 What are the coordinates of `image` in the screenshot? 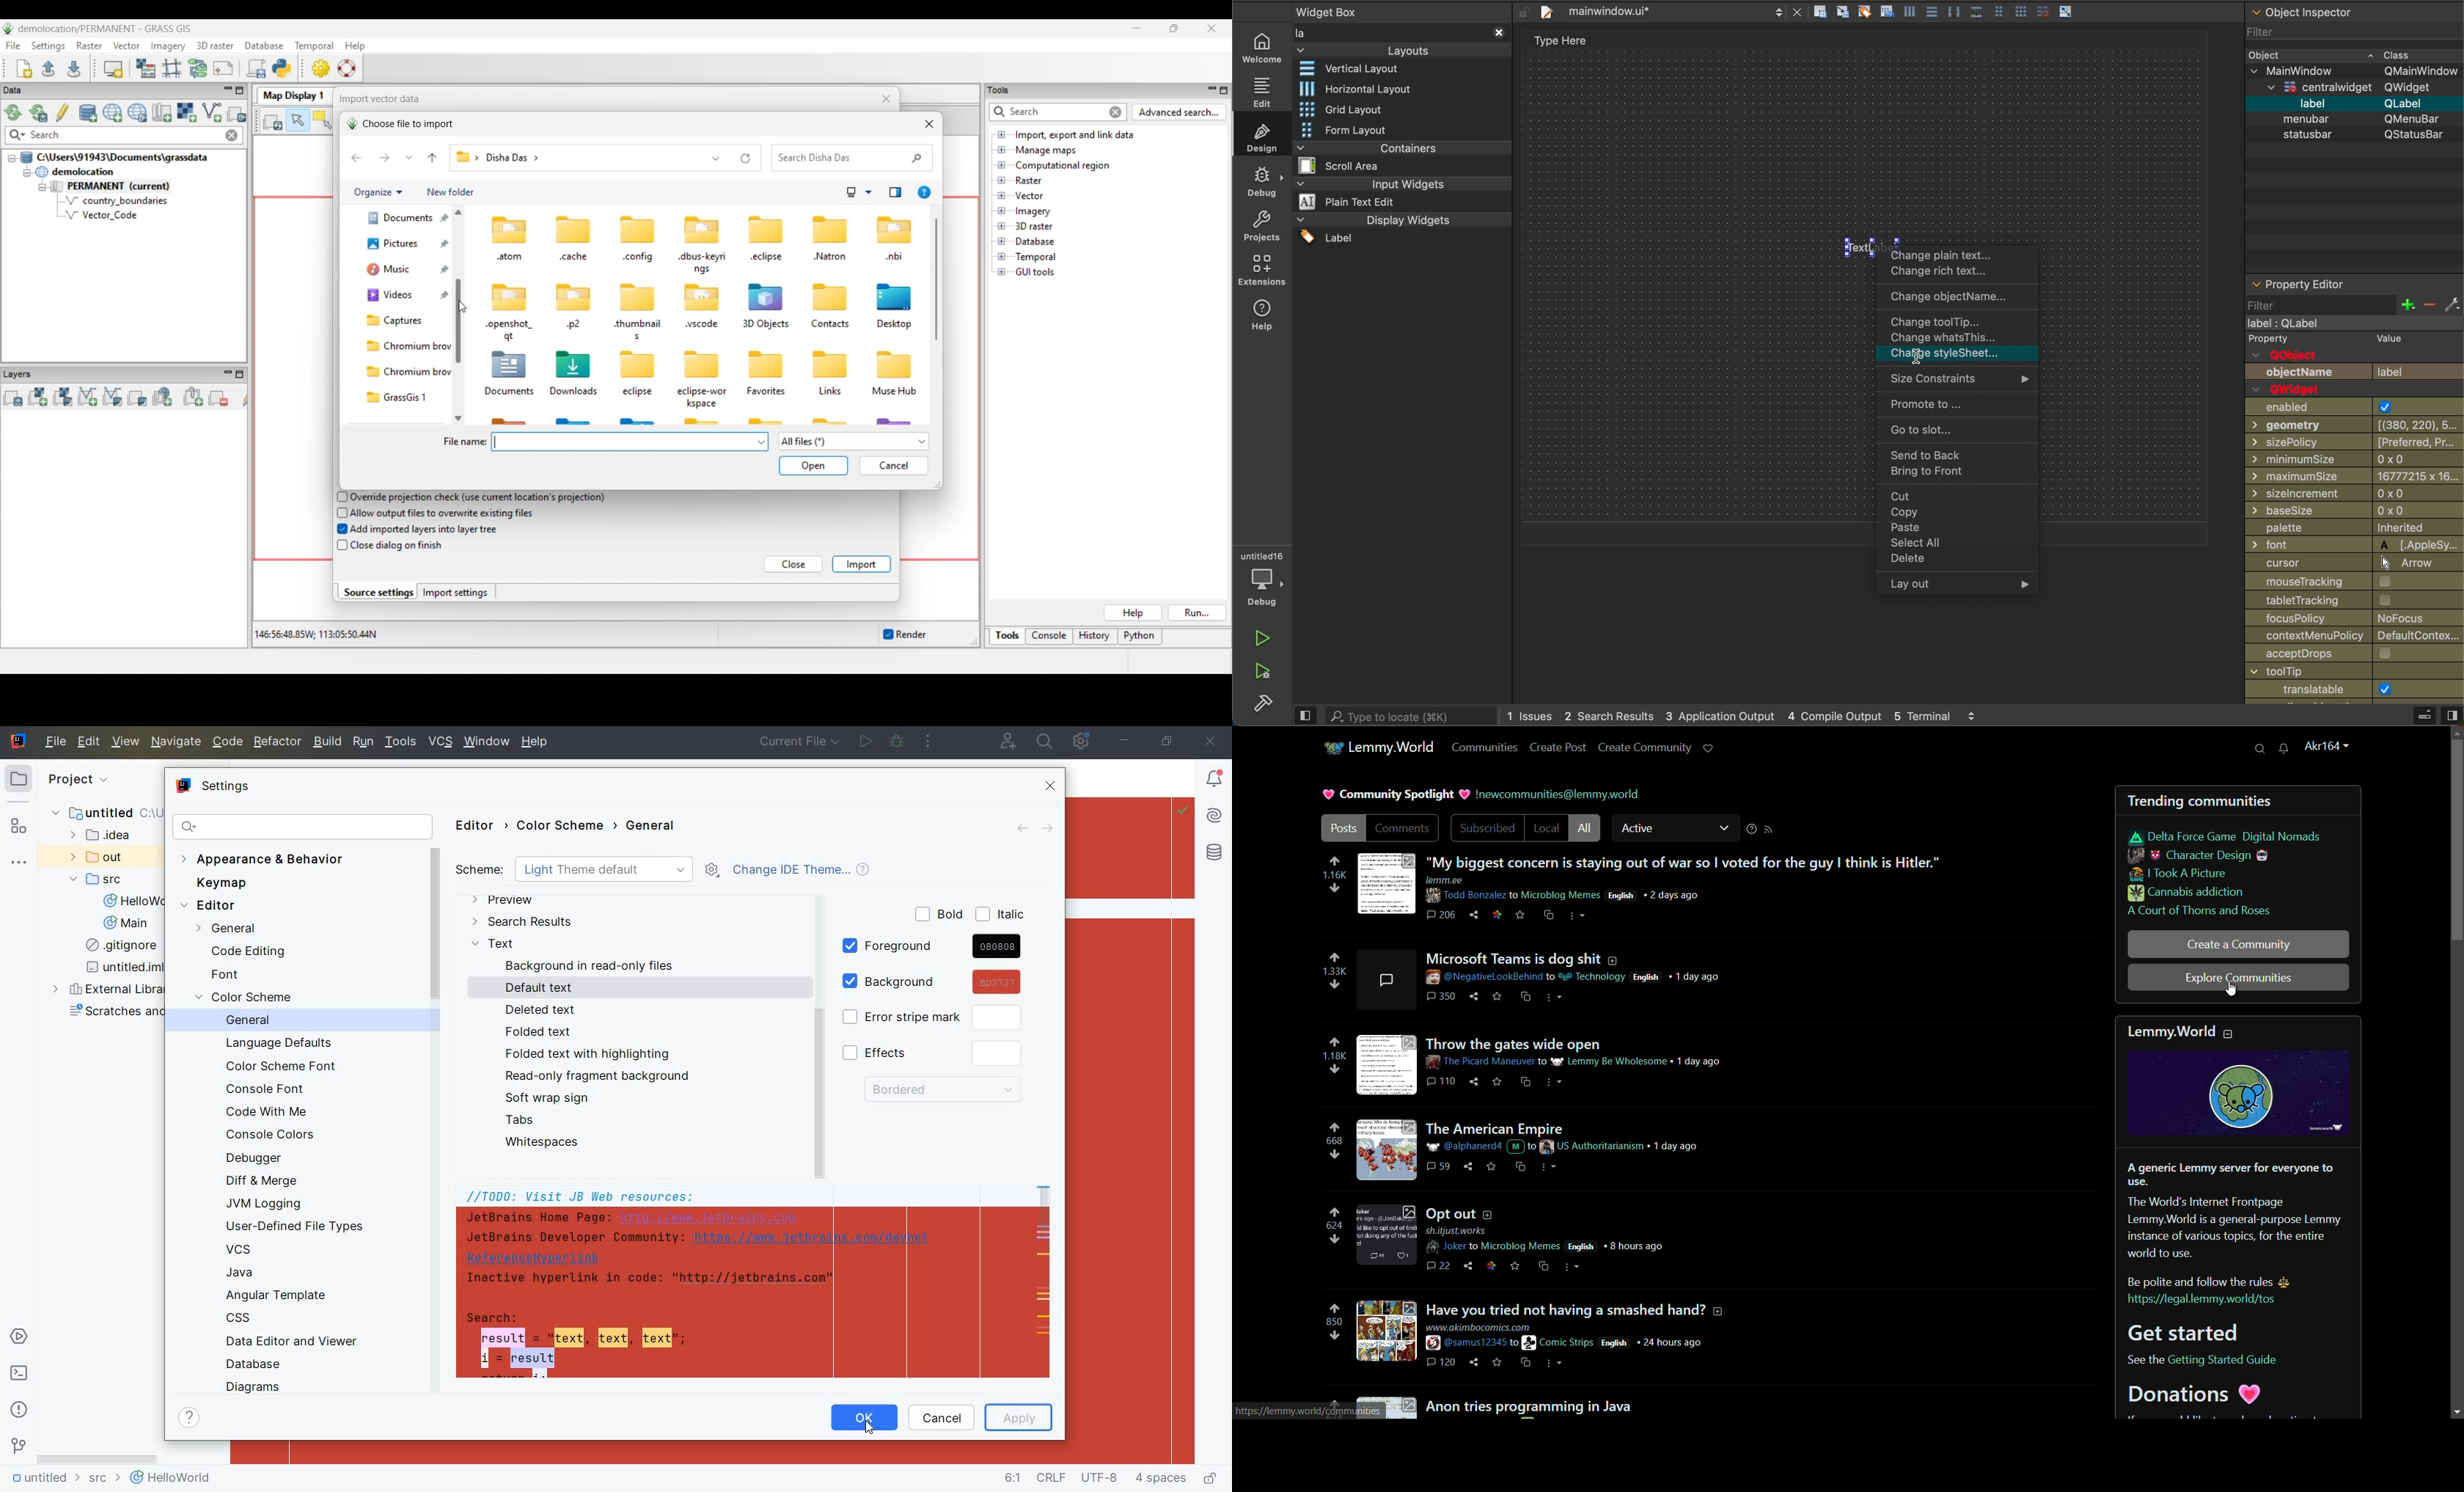 It's located at (1386, 1330).